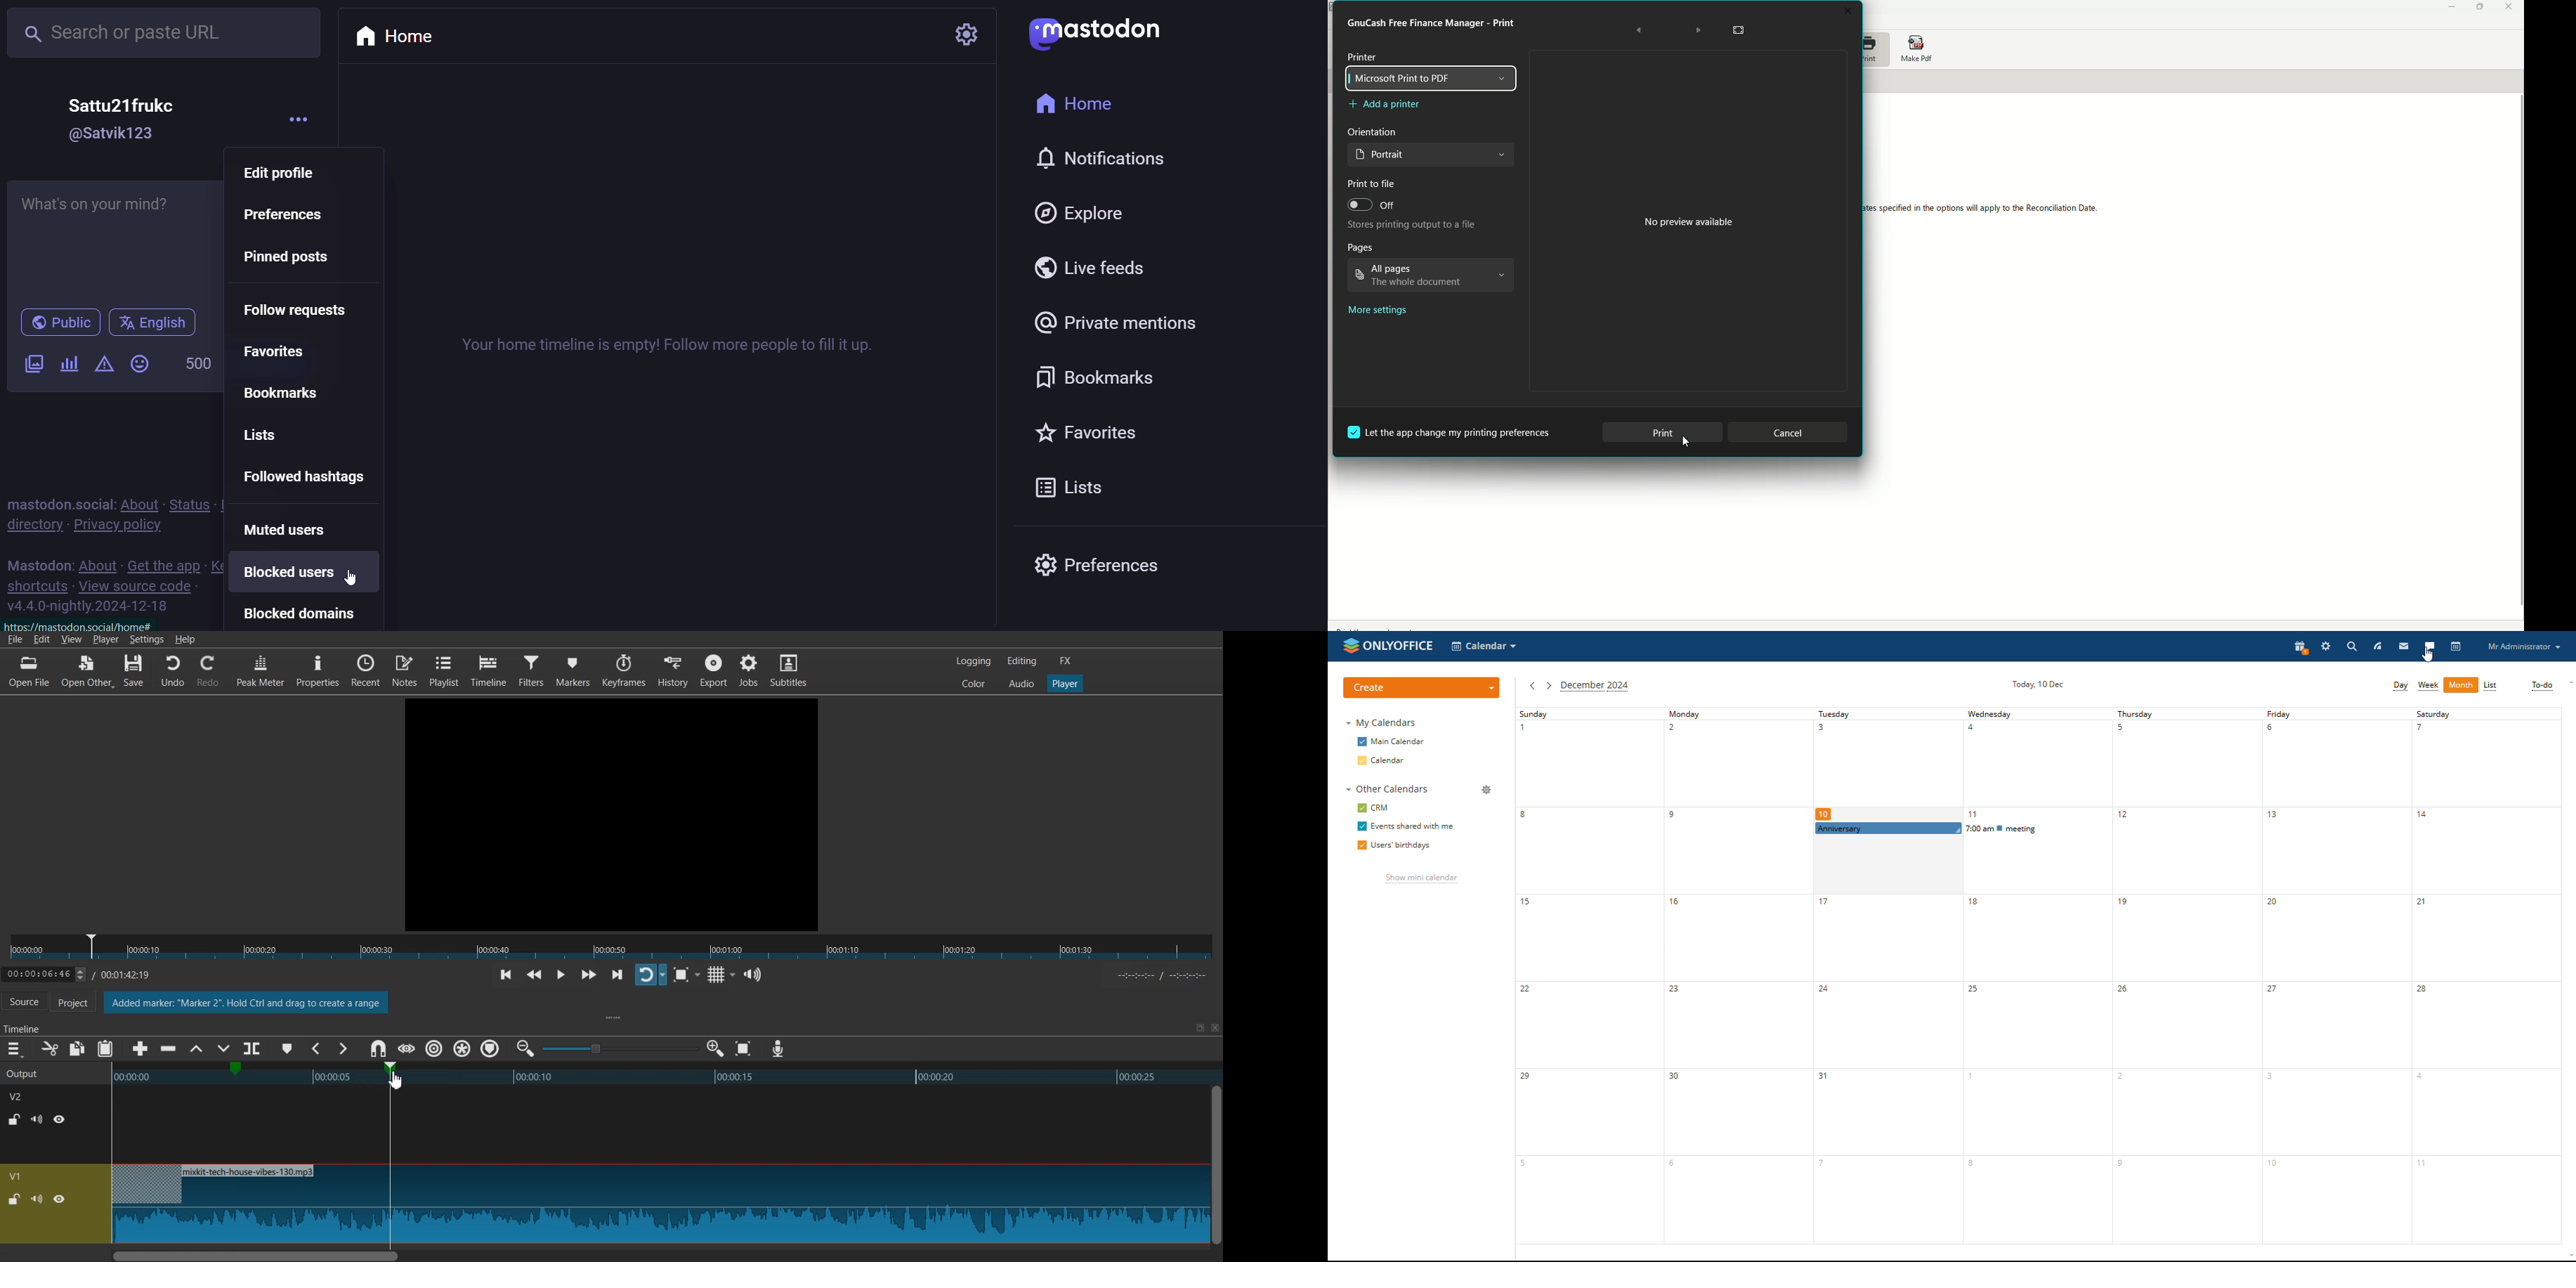 The width and height of the screenshot is (2576, 1288). I want to click on Toggle grid display on the player, so click(719, 975).